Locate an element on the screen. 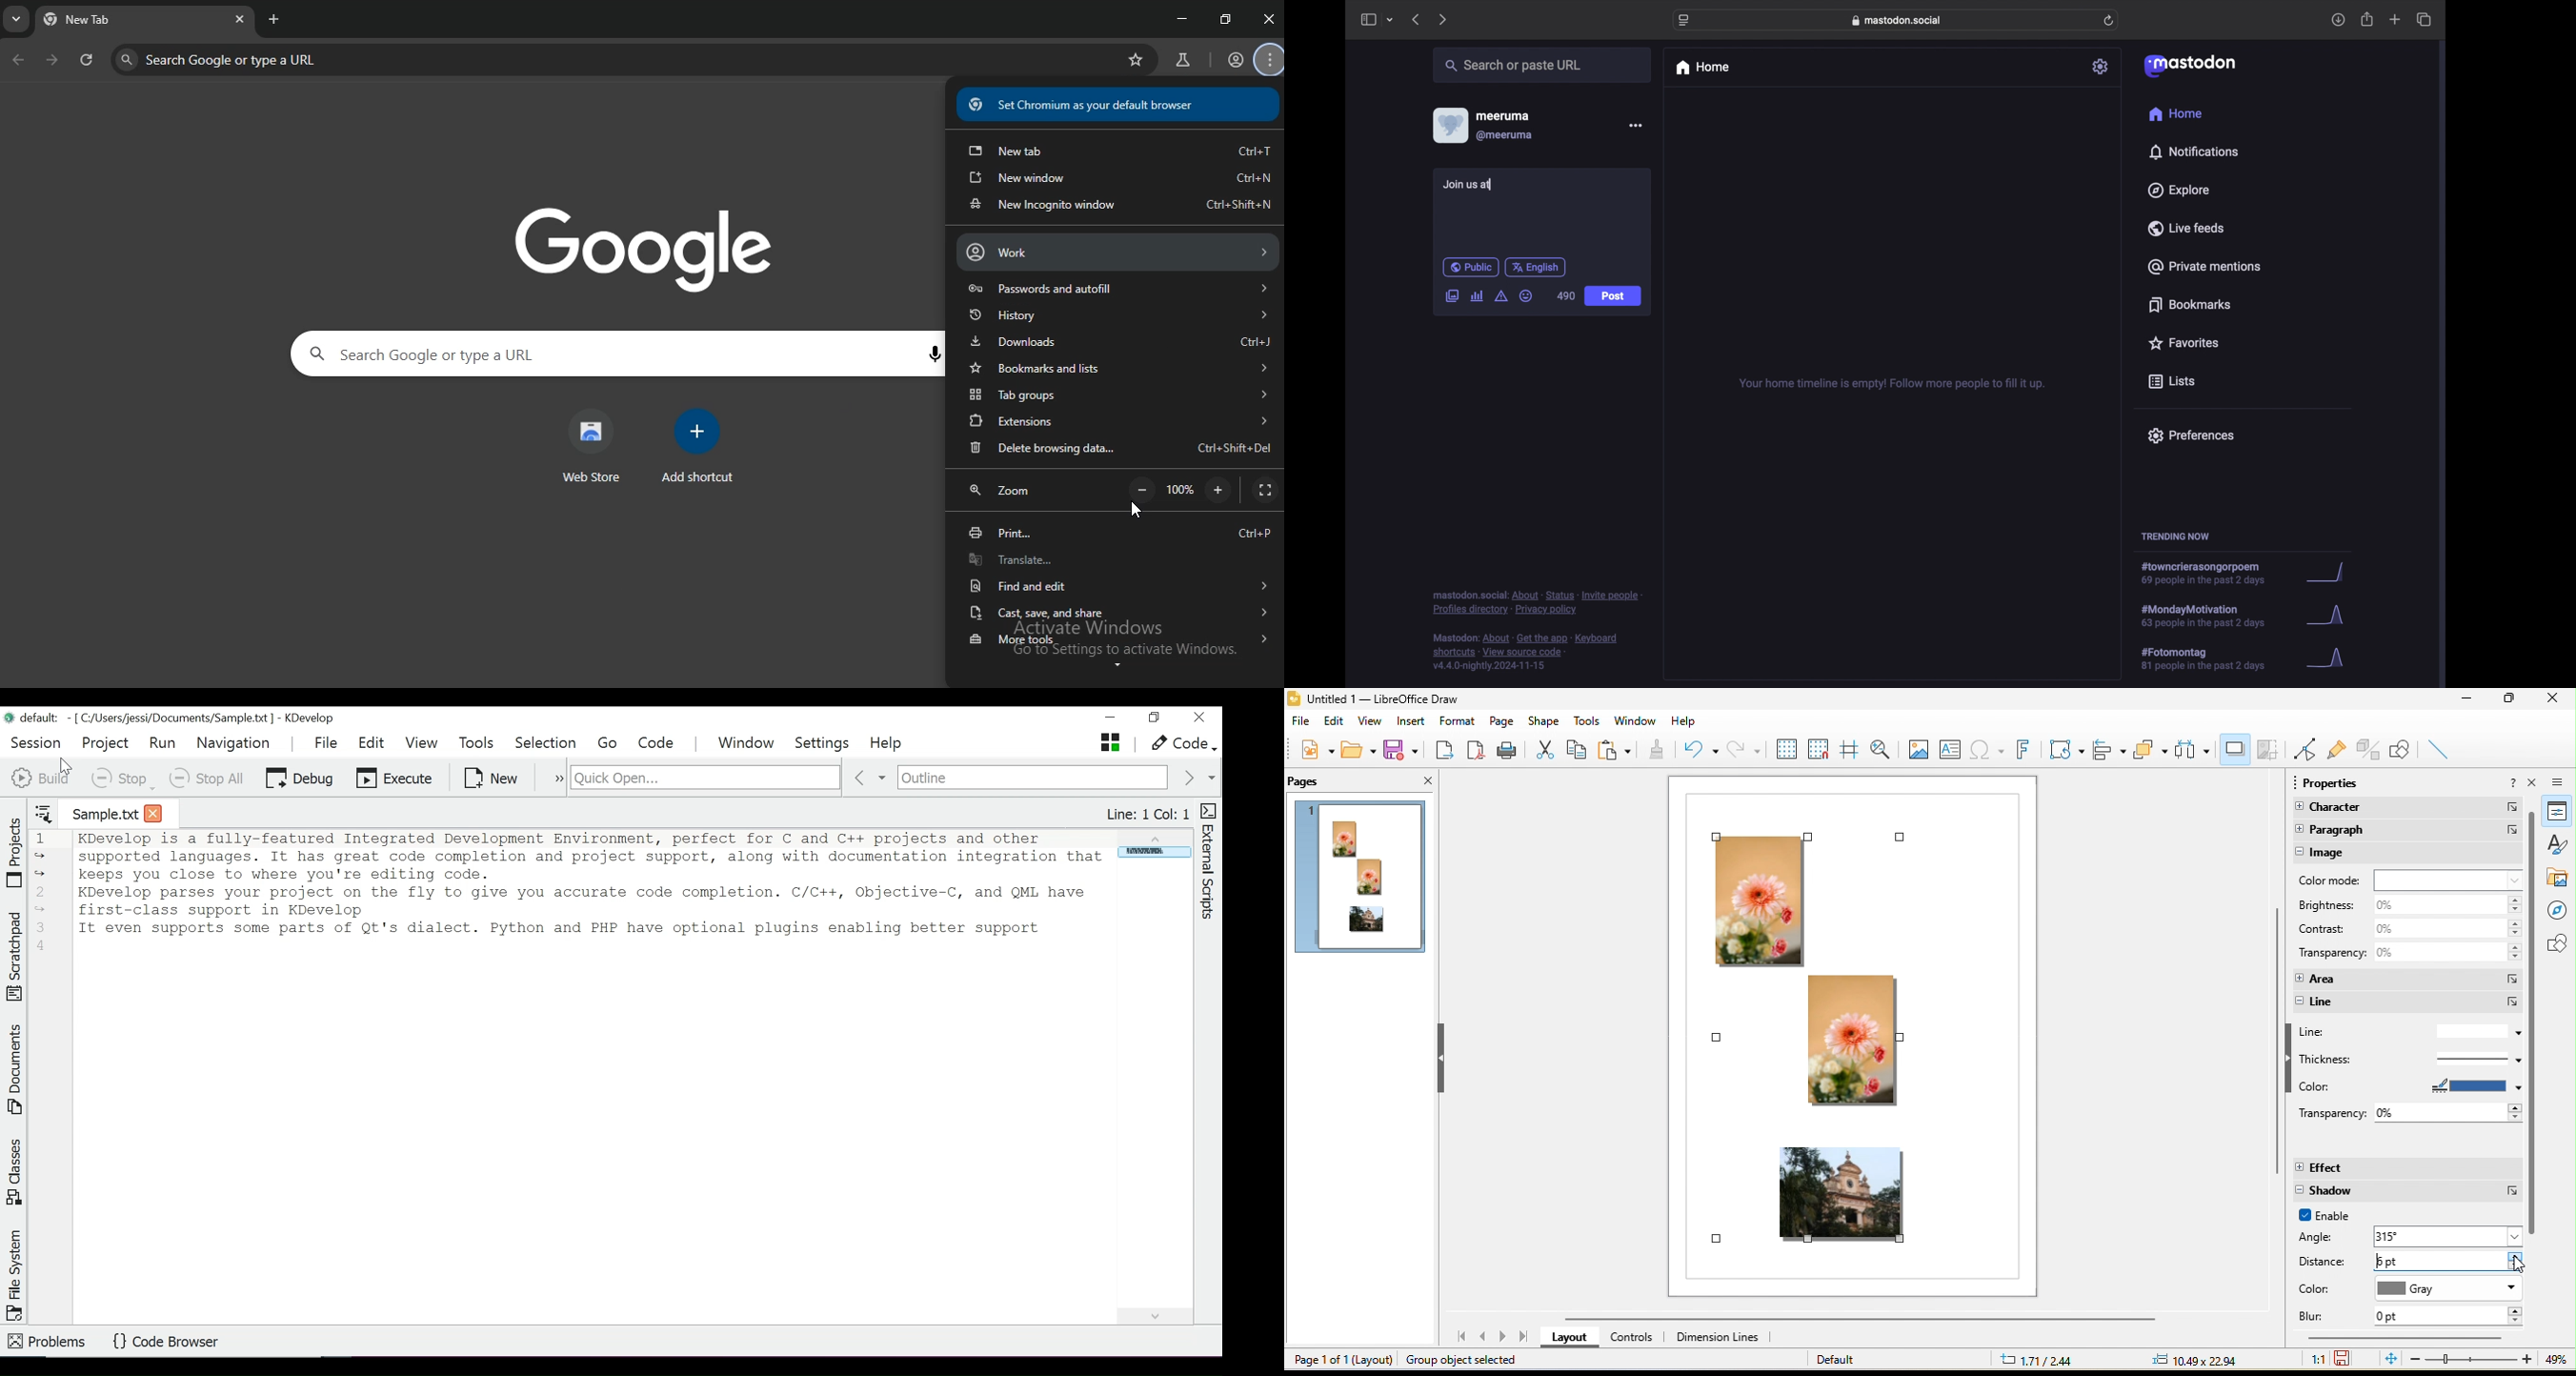 Image resolution: width=2576 pixels, height=1400 pixels. zoom and pan is located at coordinates (1881, 749).